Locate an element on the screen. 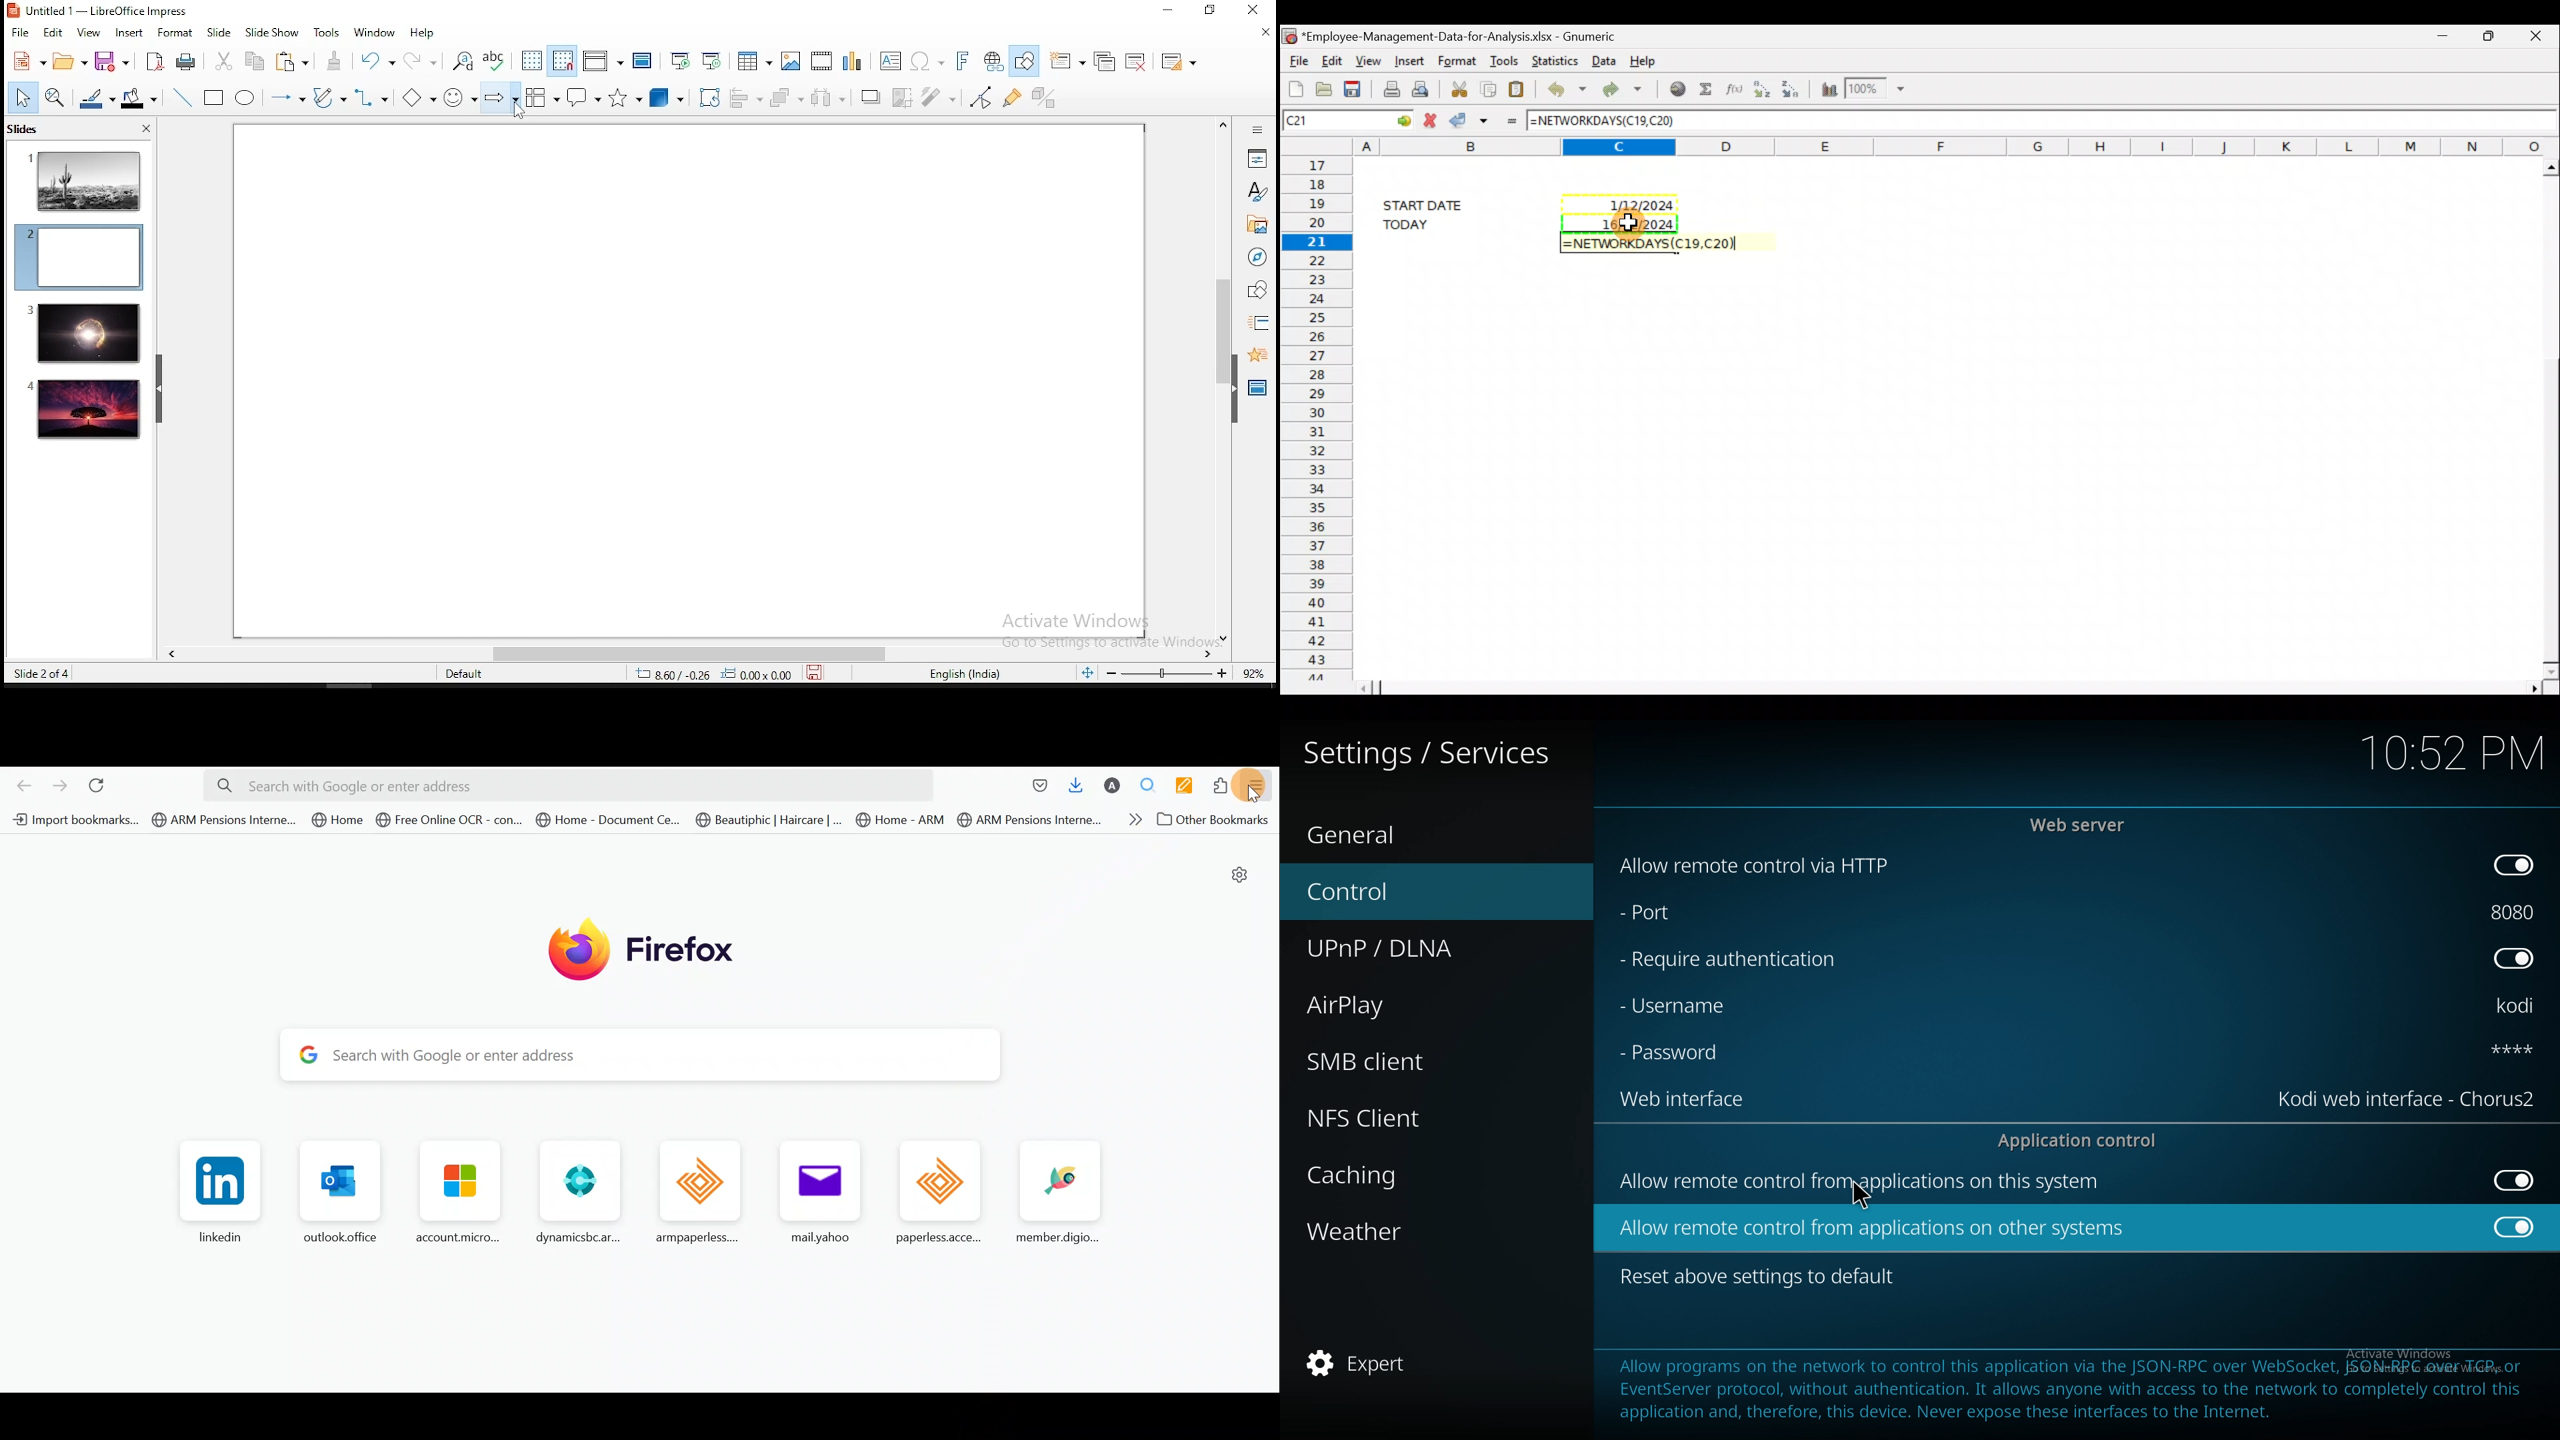 This screenshot has width=2576, height=1456. Cut the selection is located at coordinates (1459, 87).